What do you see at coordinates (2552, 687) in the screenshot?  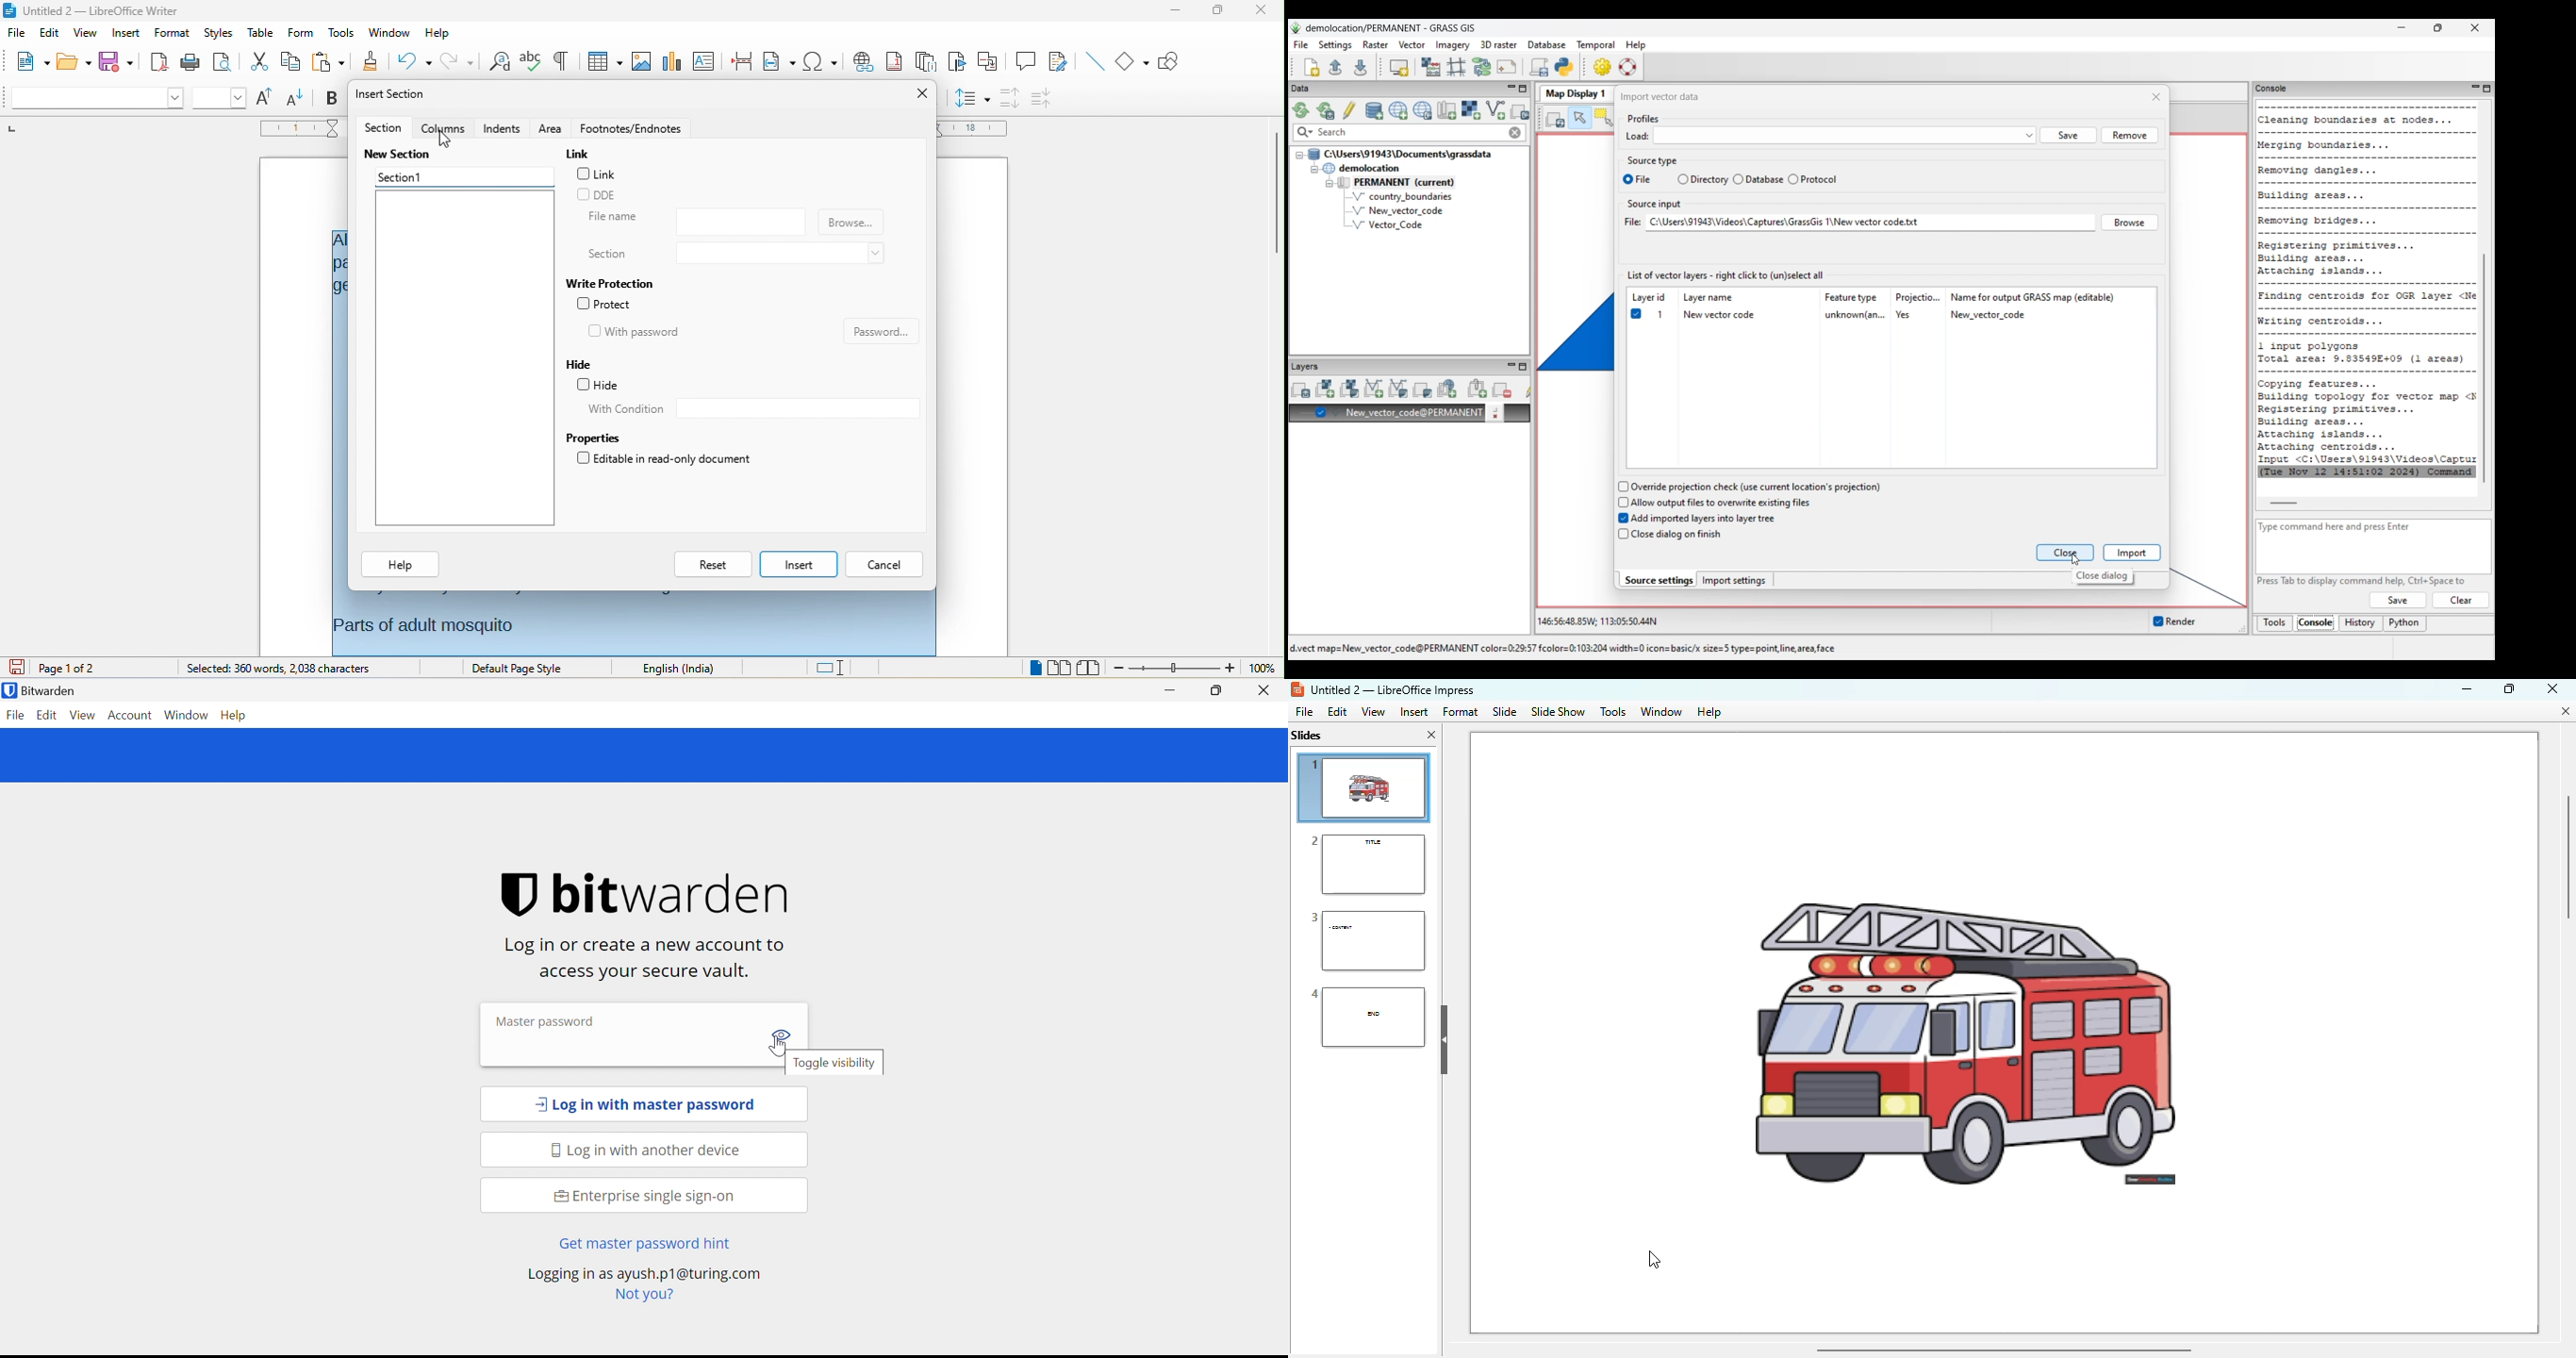 I see `close` at bounding box center [2552, 687].